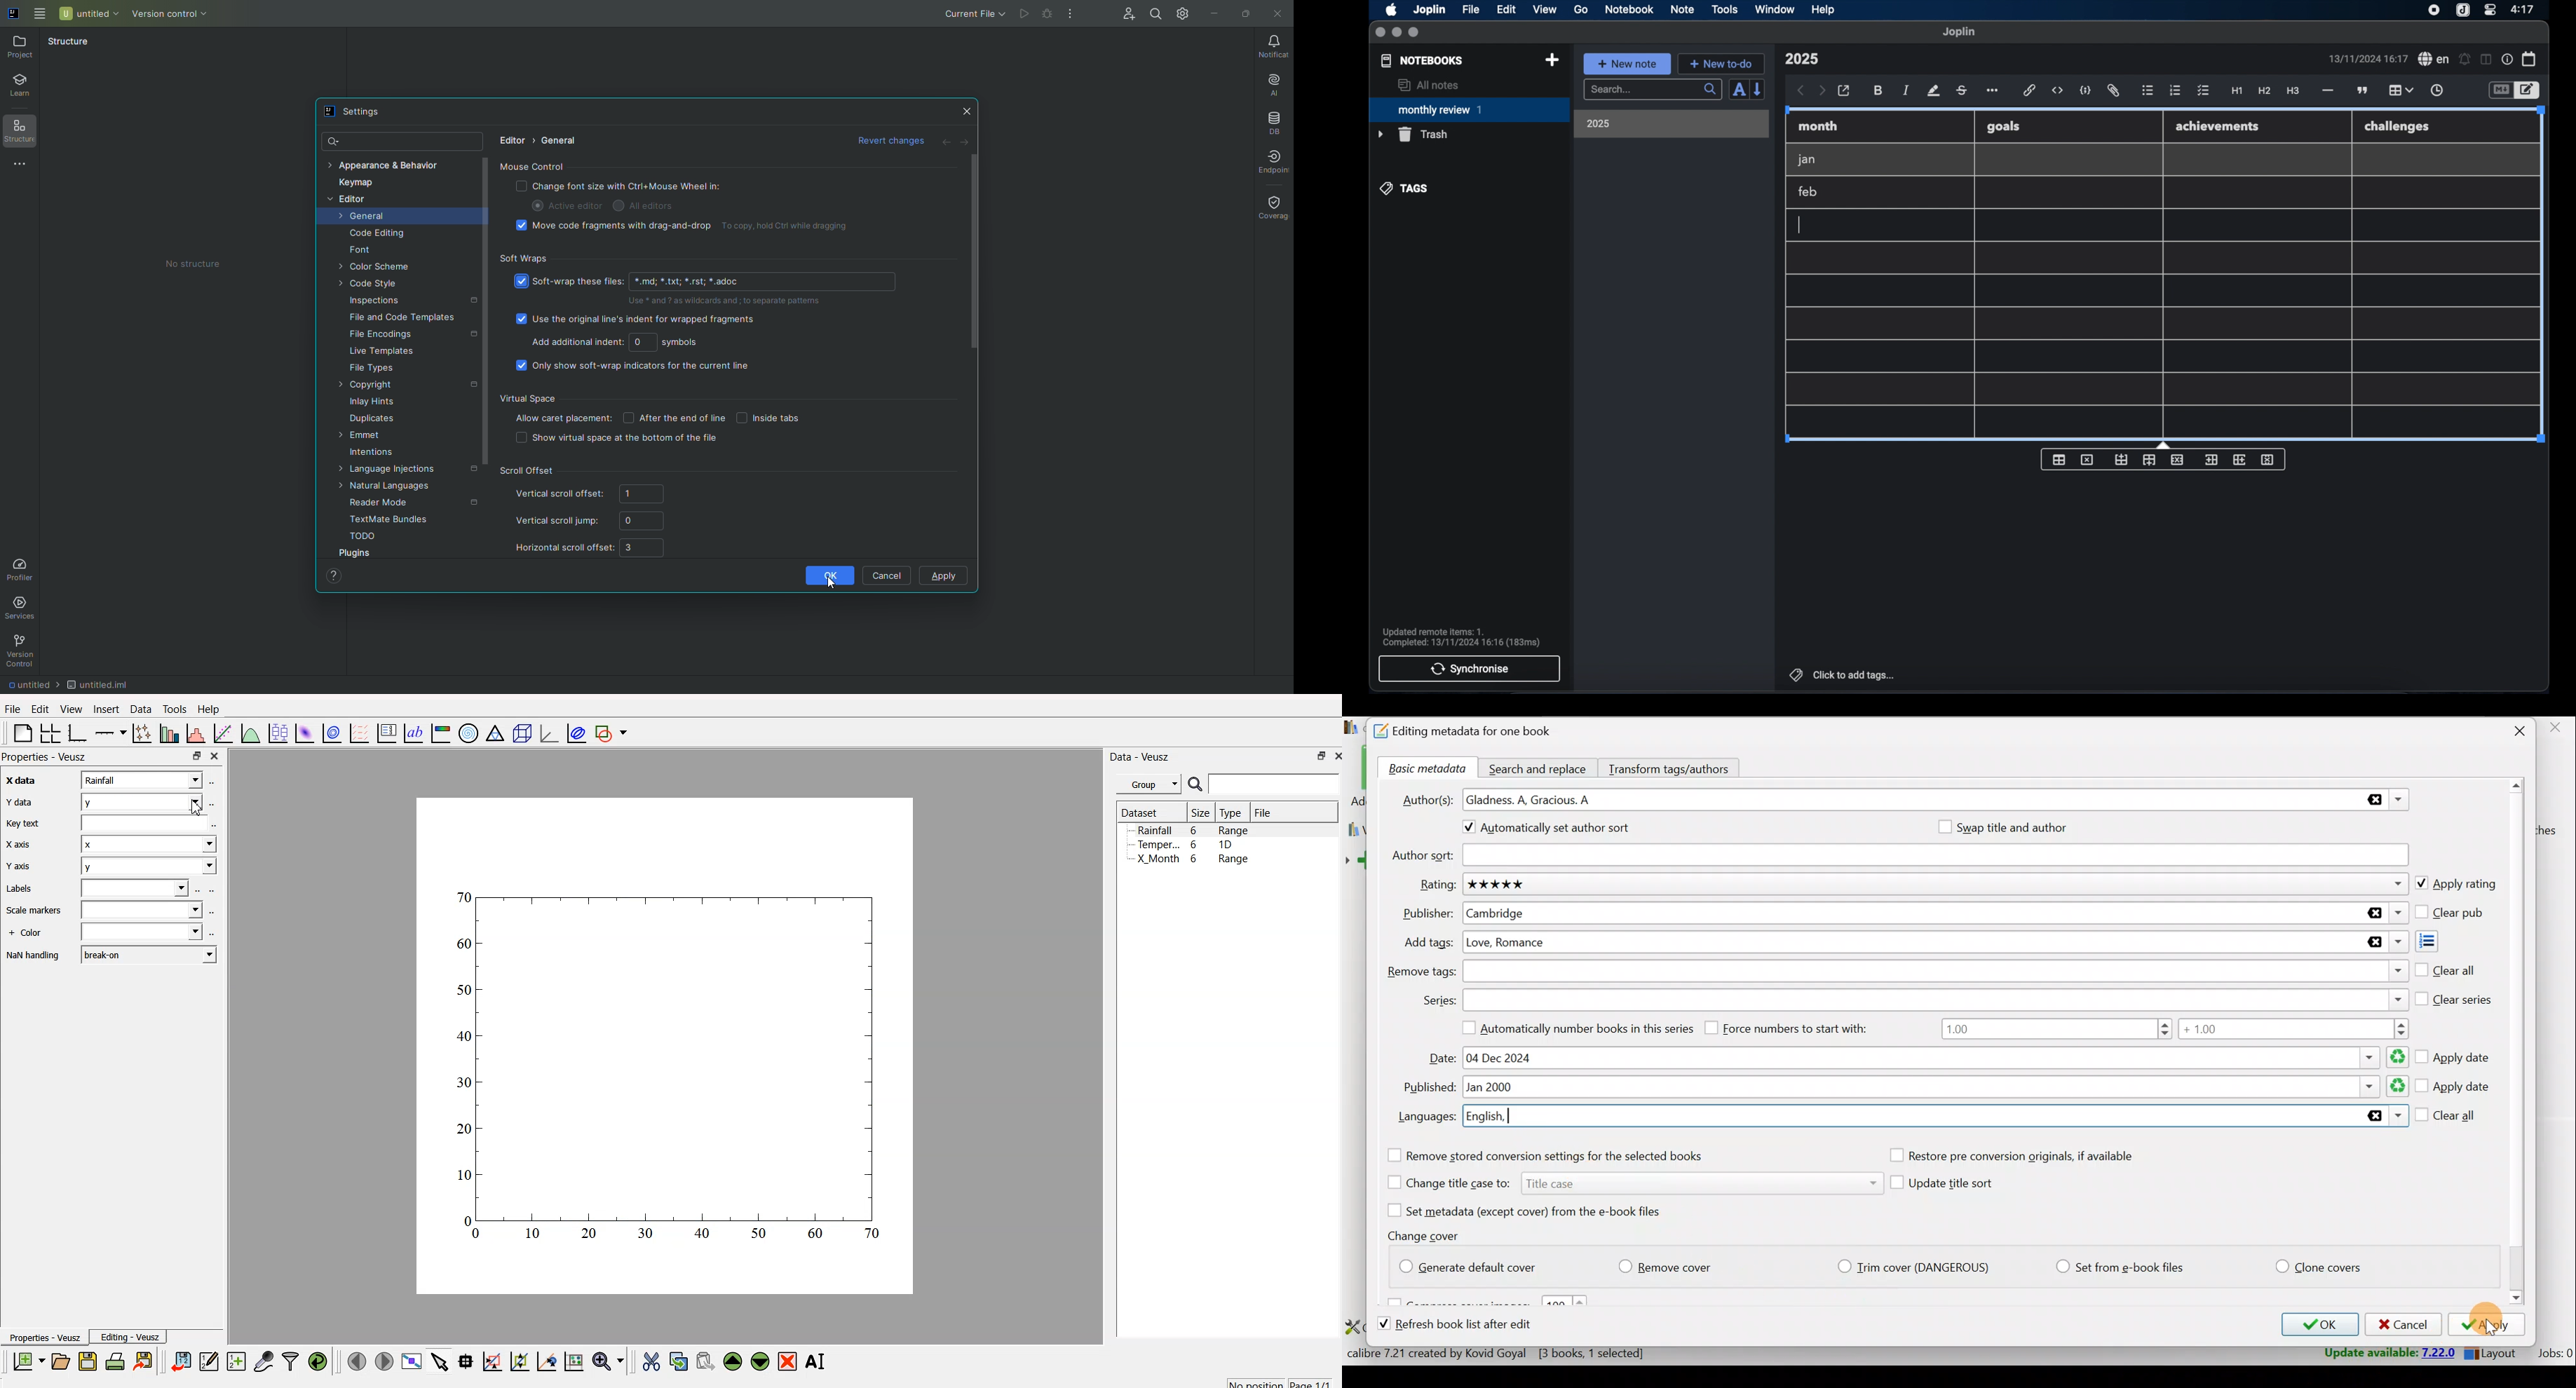  What do you see at coordinates (1405, 188) in the screenshot?
I see `tags` at bounding box center [1405, 188].